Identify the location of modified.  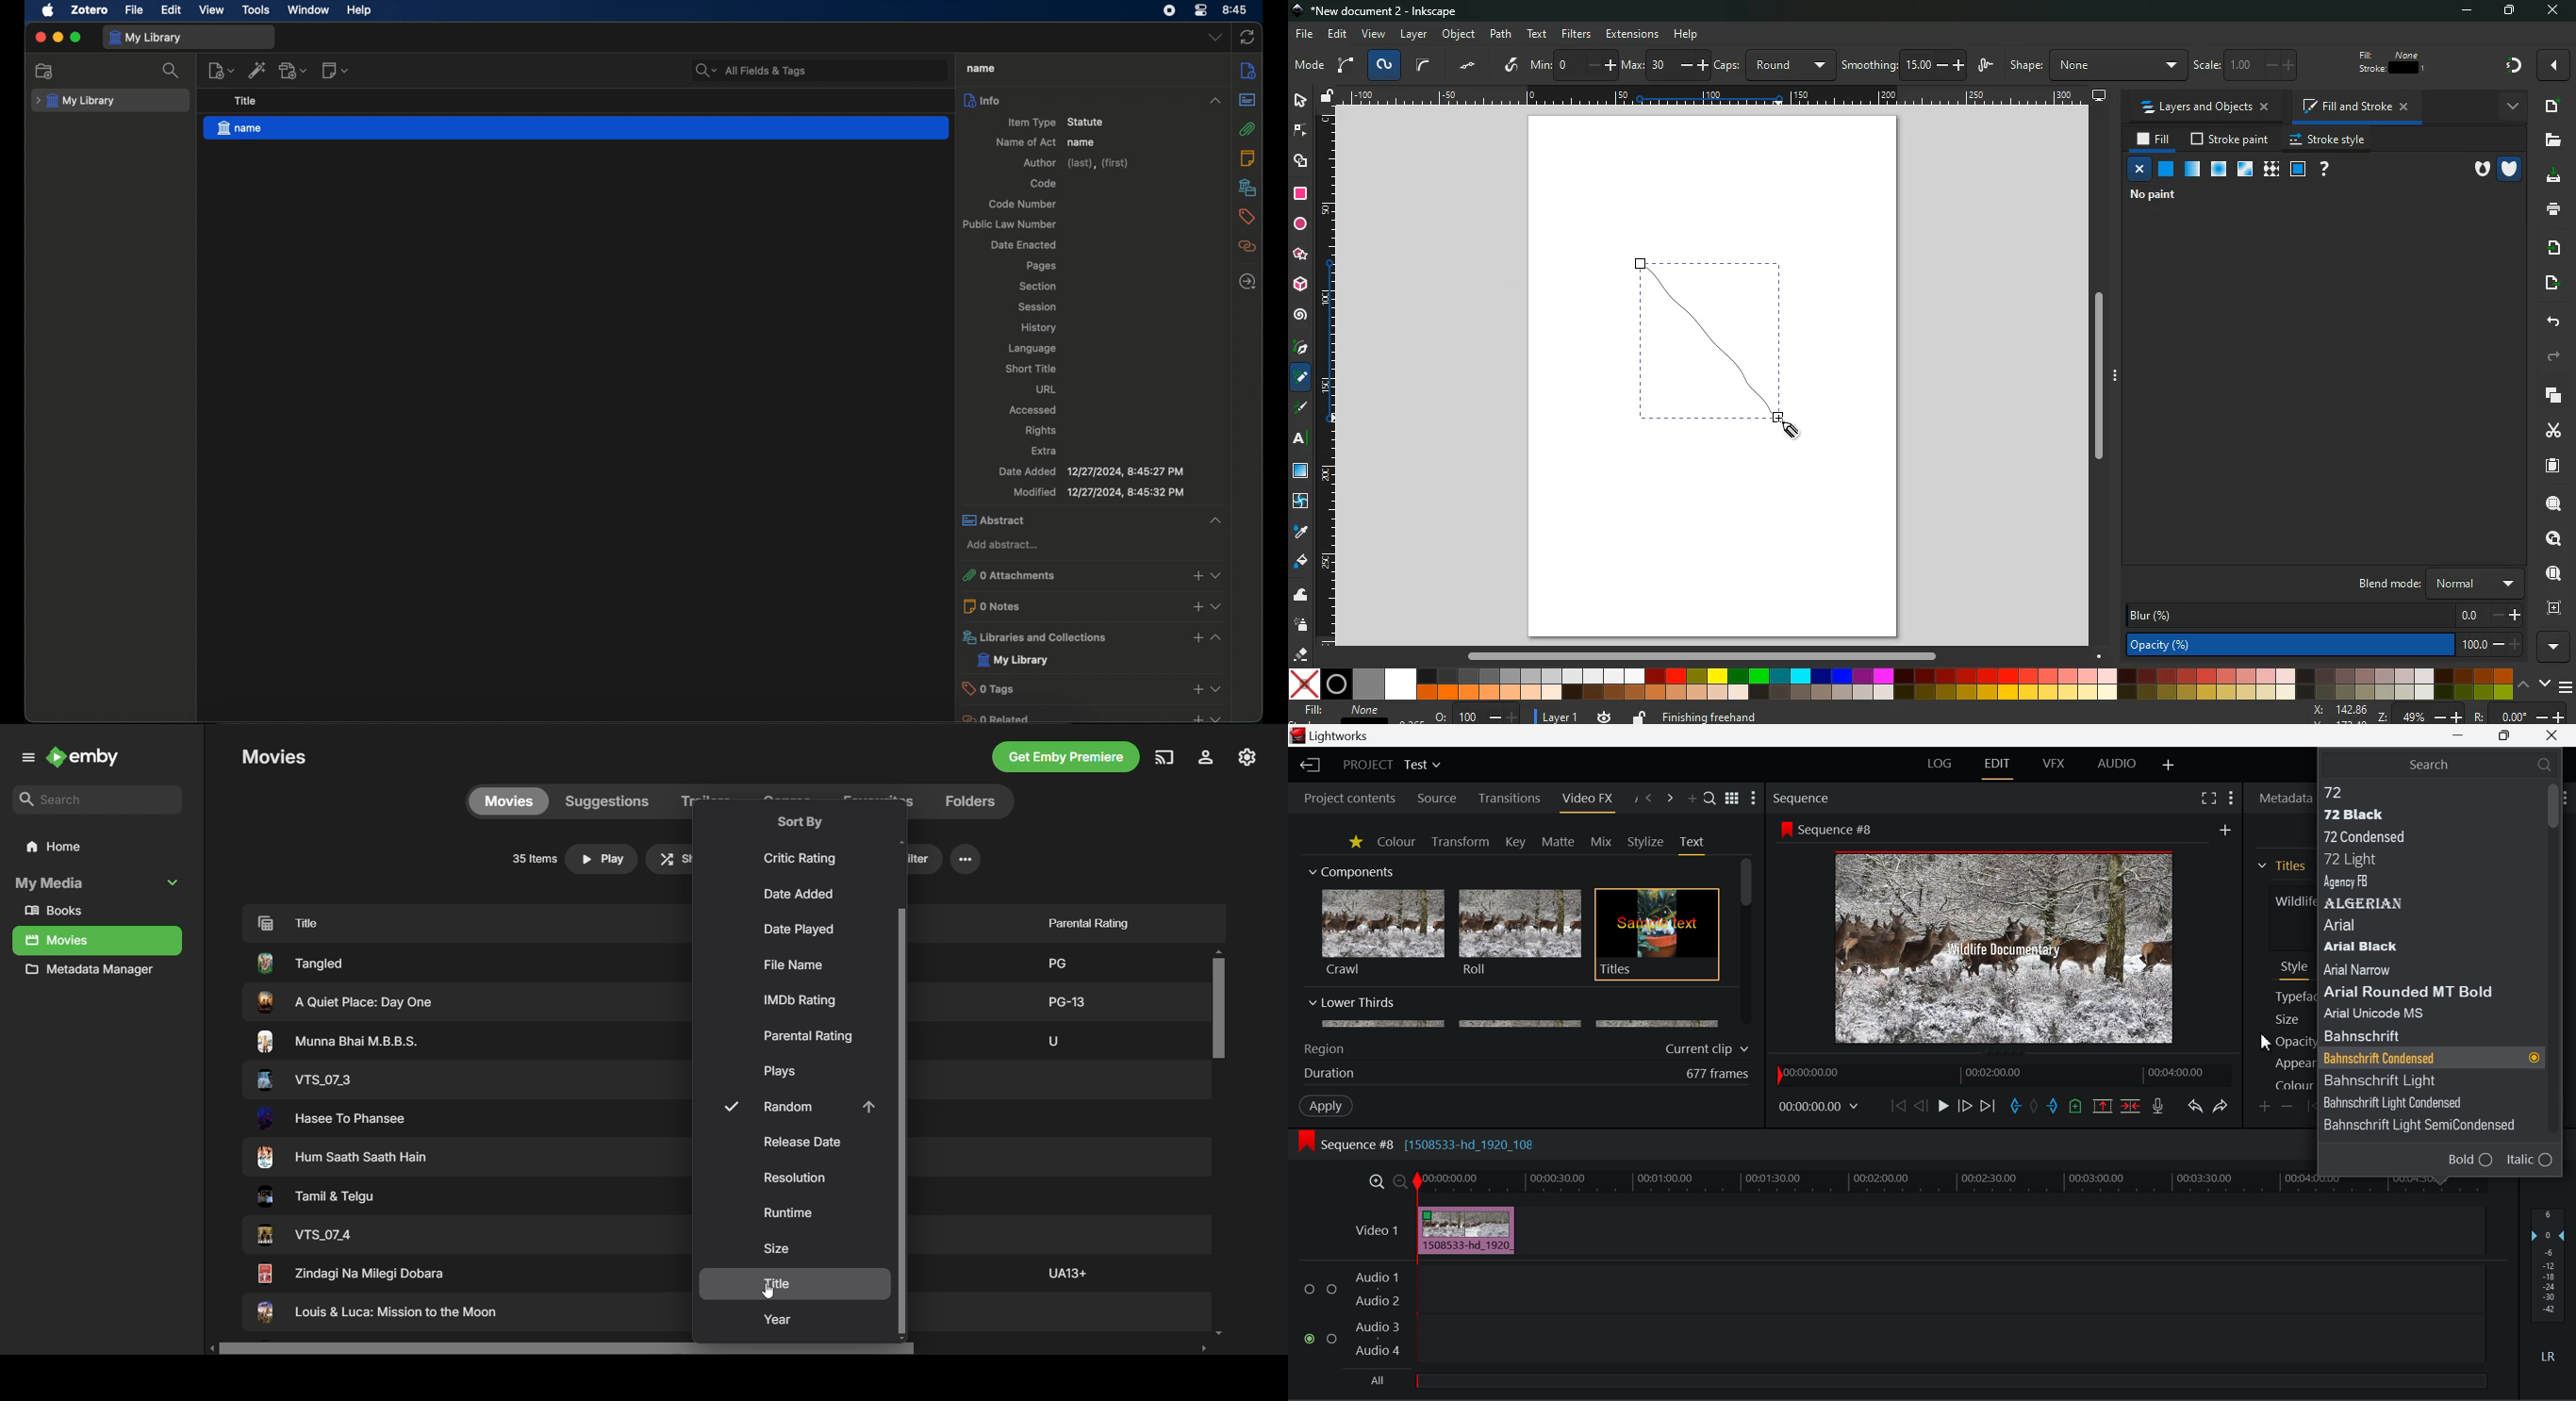
(1098, 493).